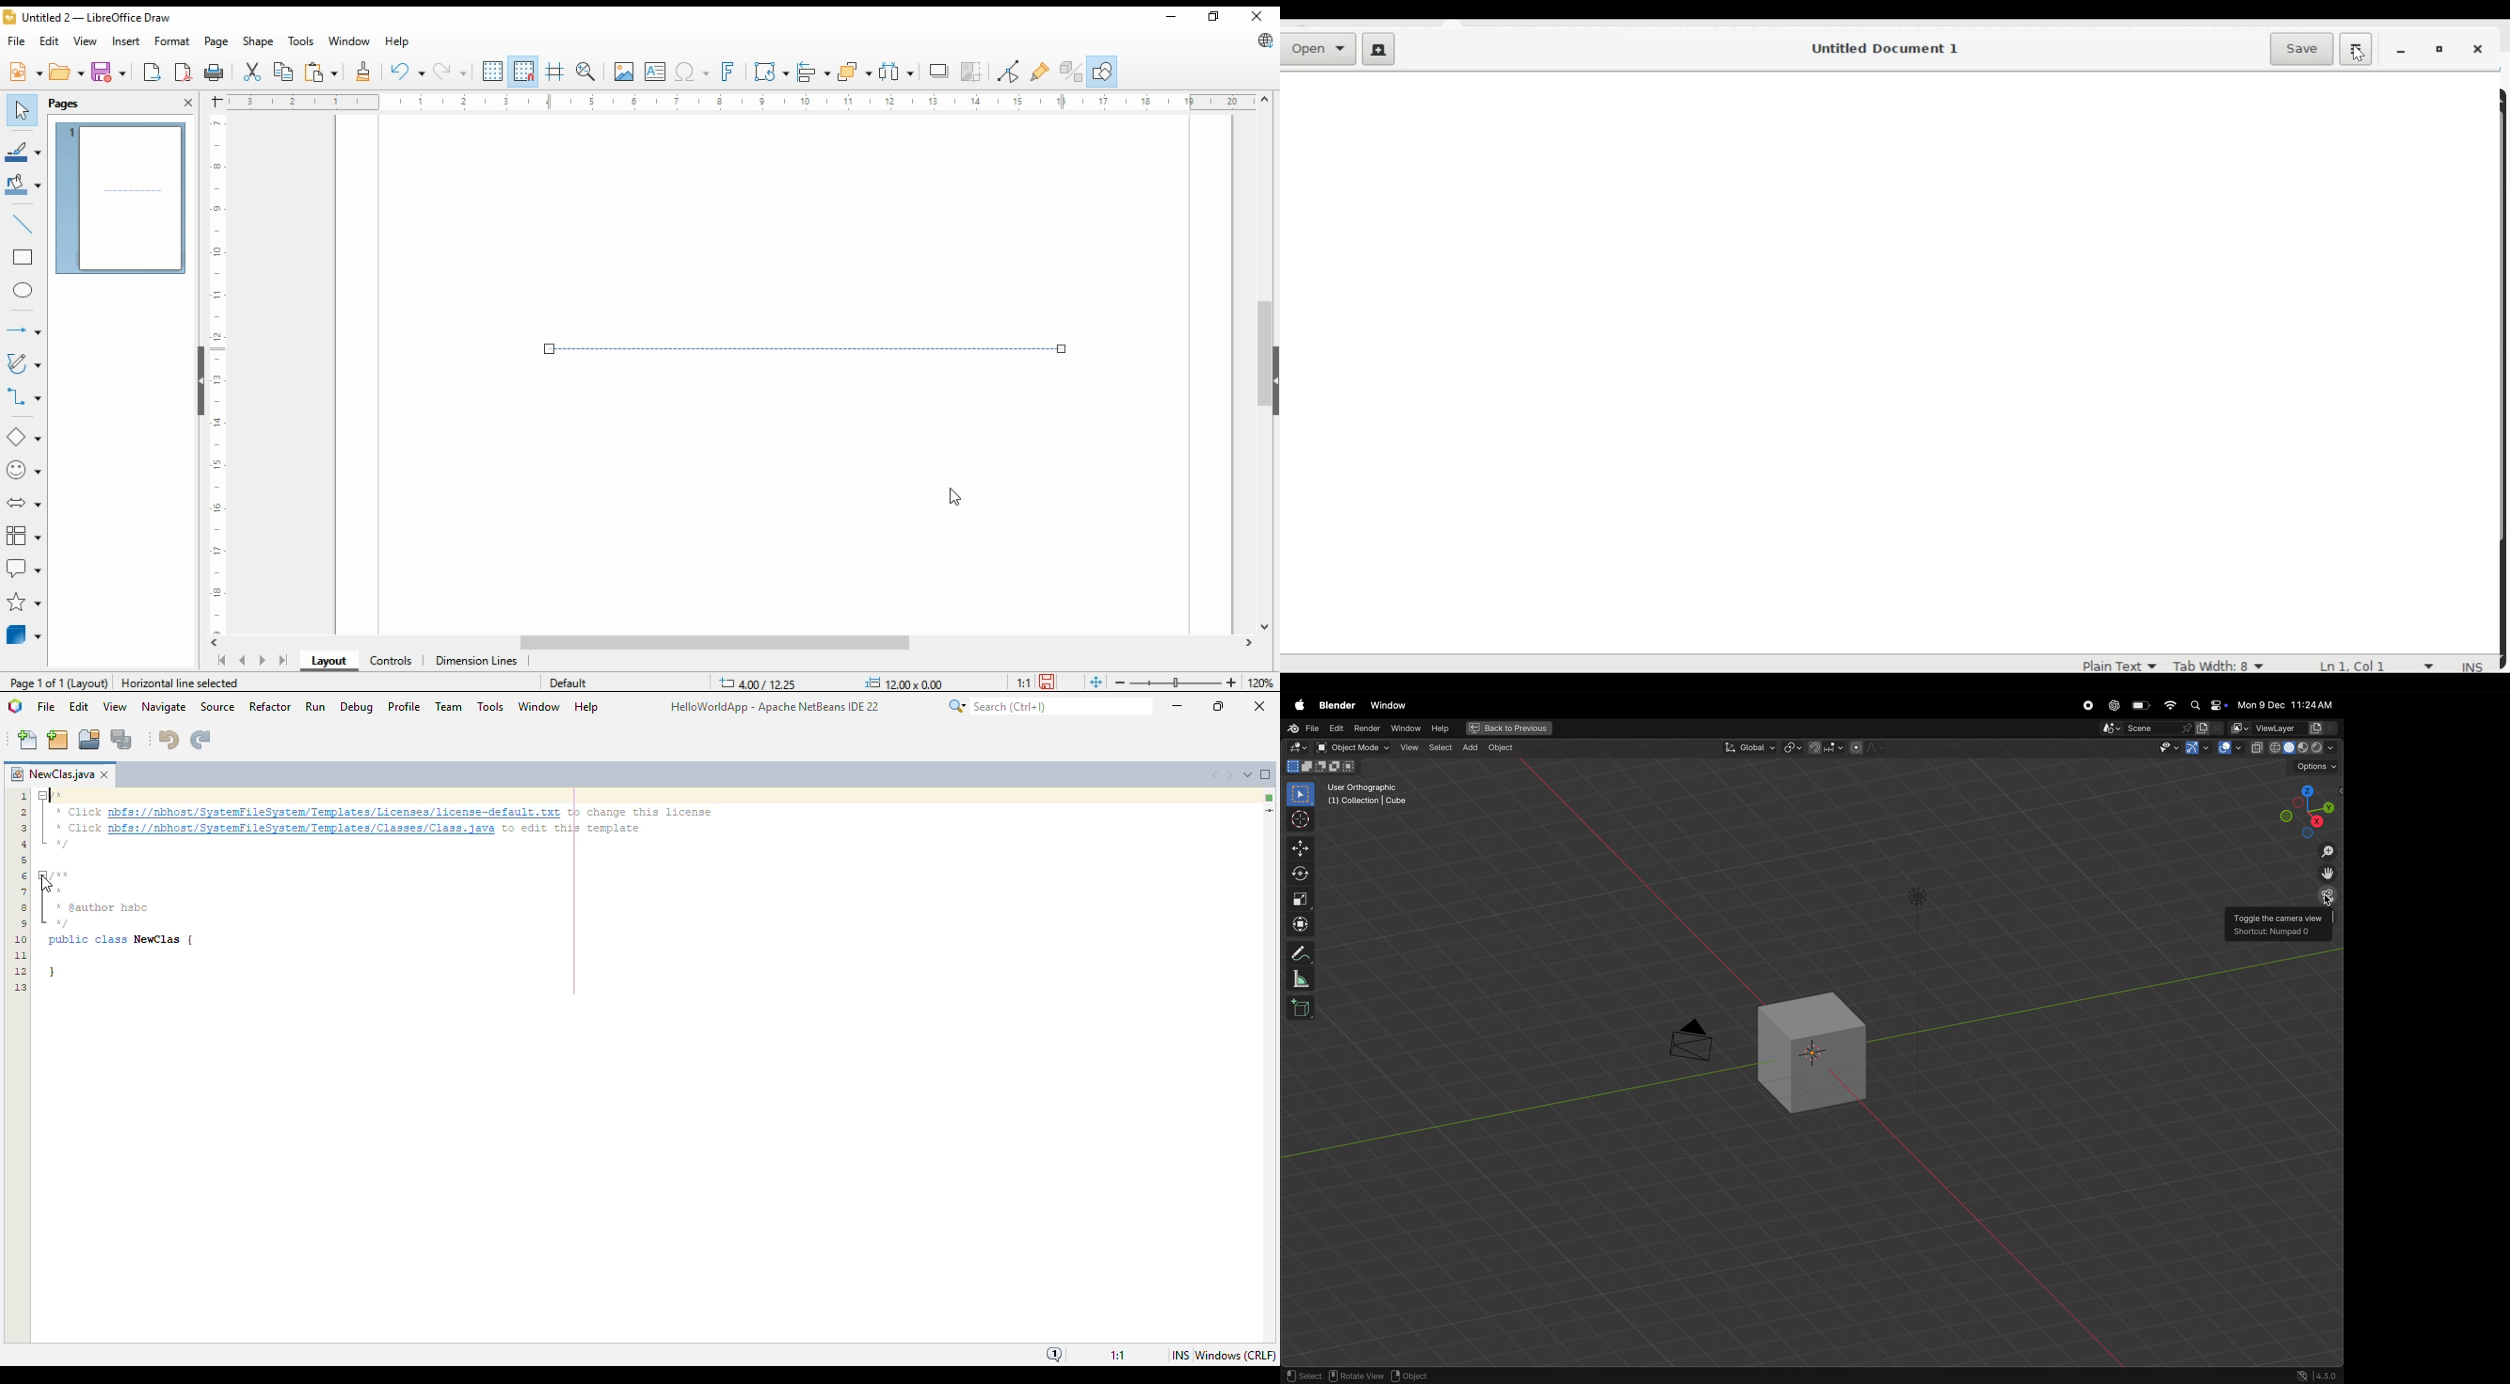  I want to click on toggle extrusions, so click(1071, 72).